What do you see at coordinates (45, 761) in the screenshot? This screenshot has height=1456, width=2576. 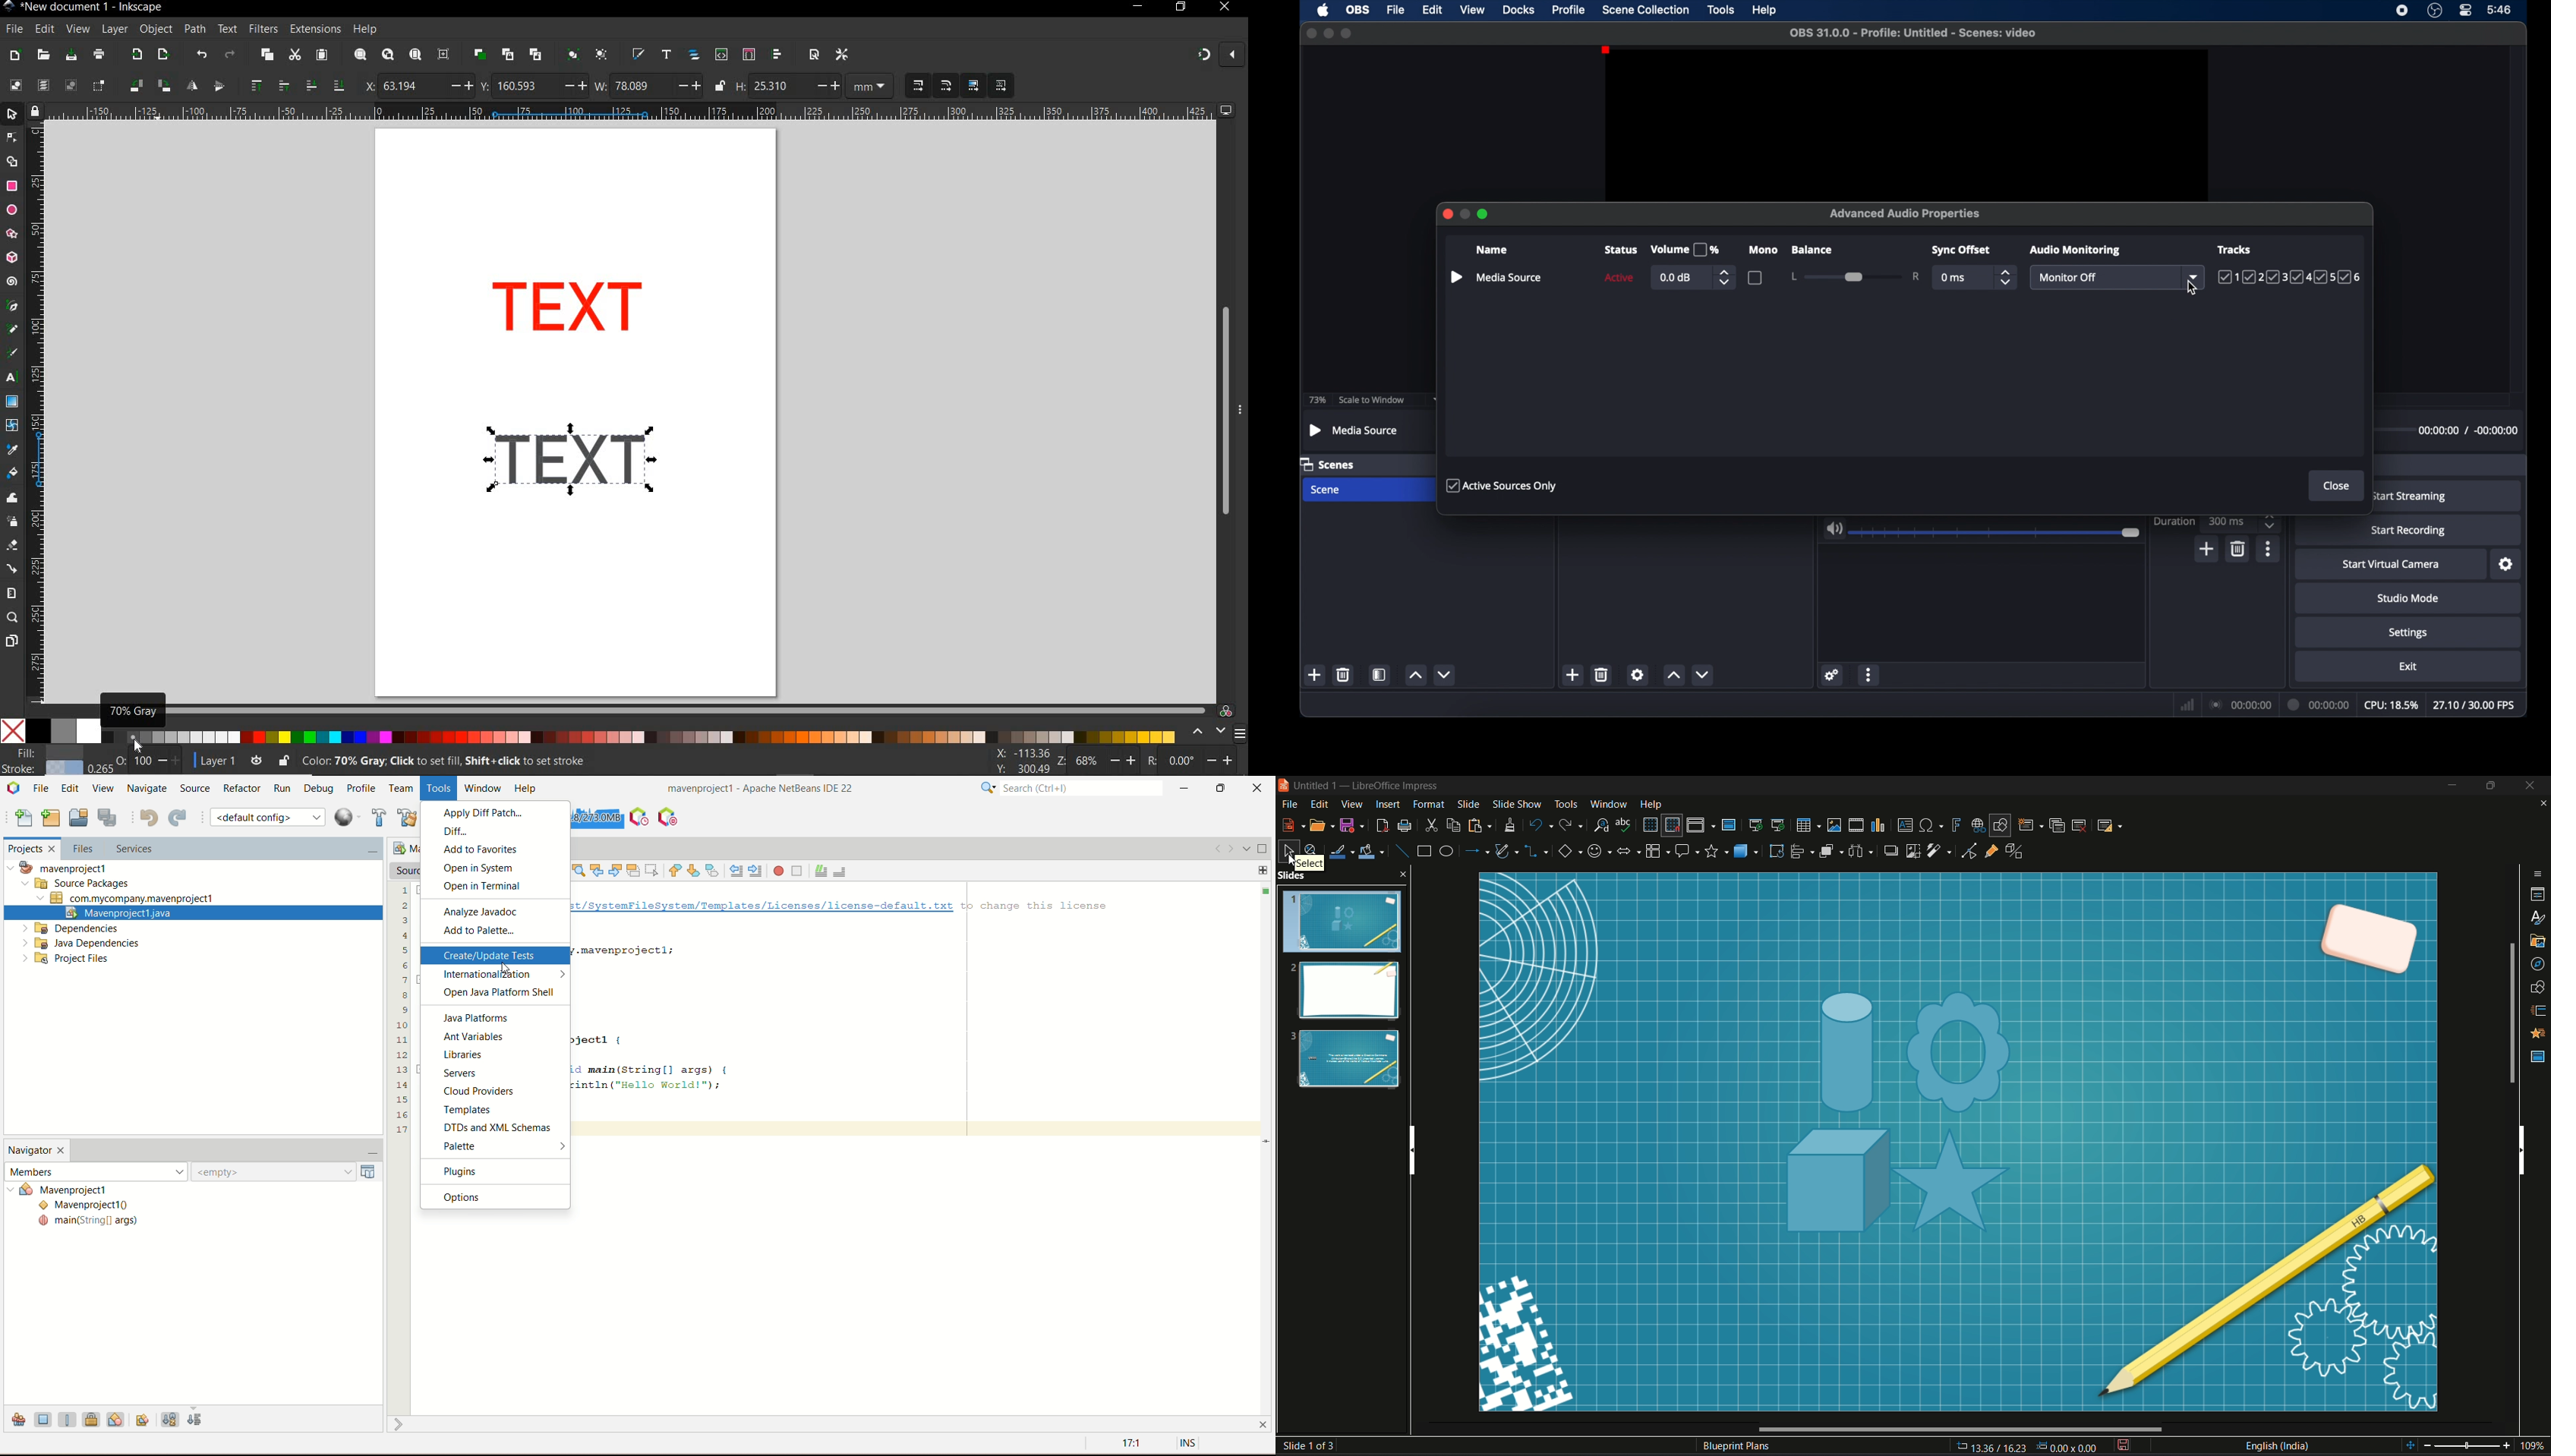 I see `fill and stroke` at bounding box center [45, 761].